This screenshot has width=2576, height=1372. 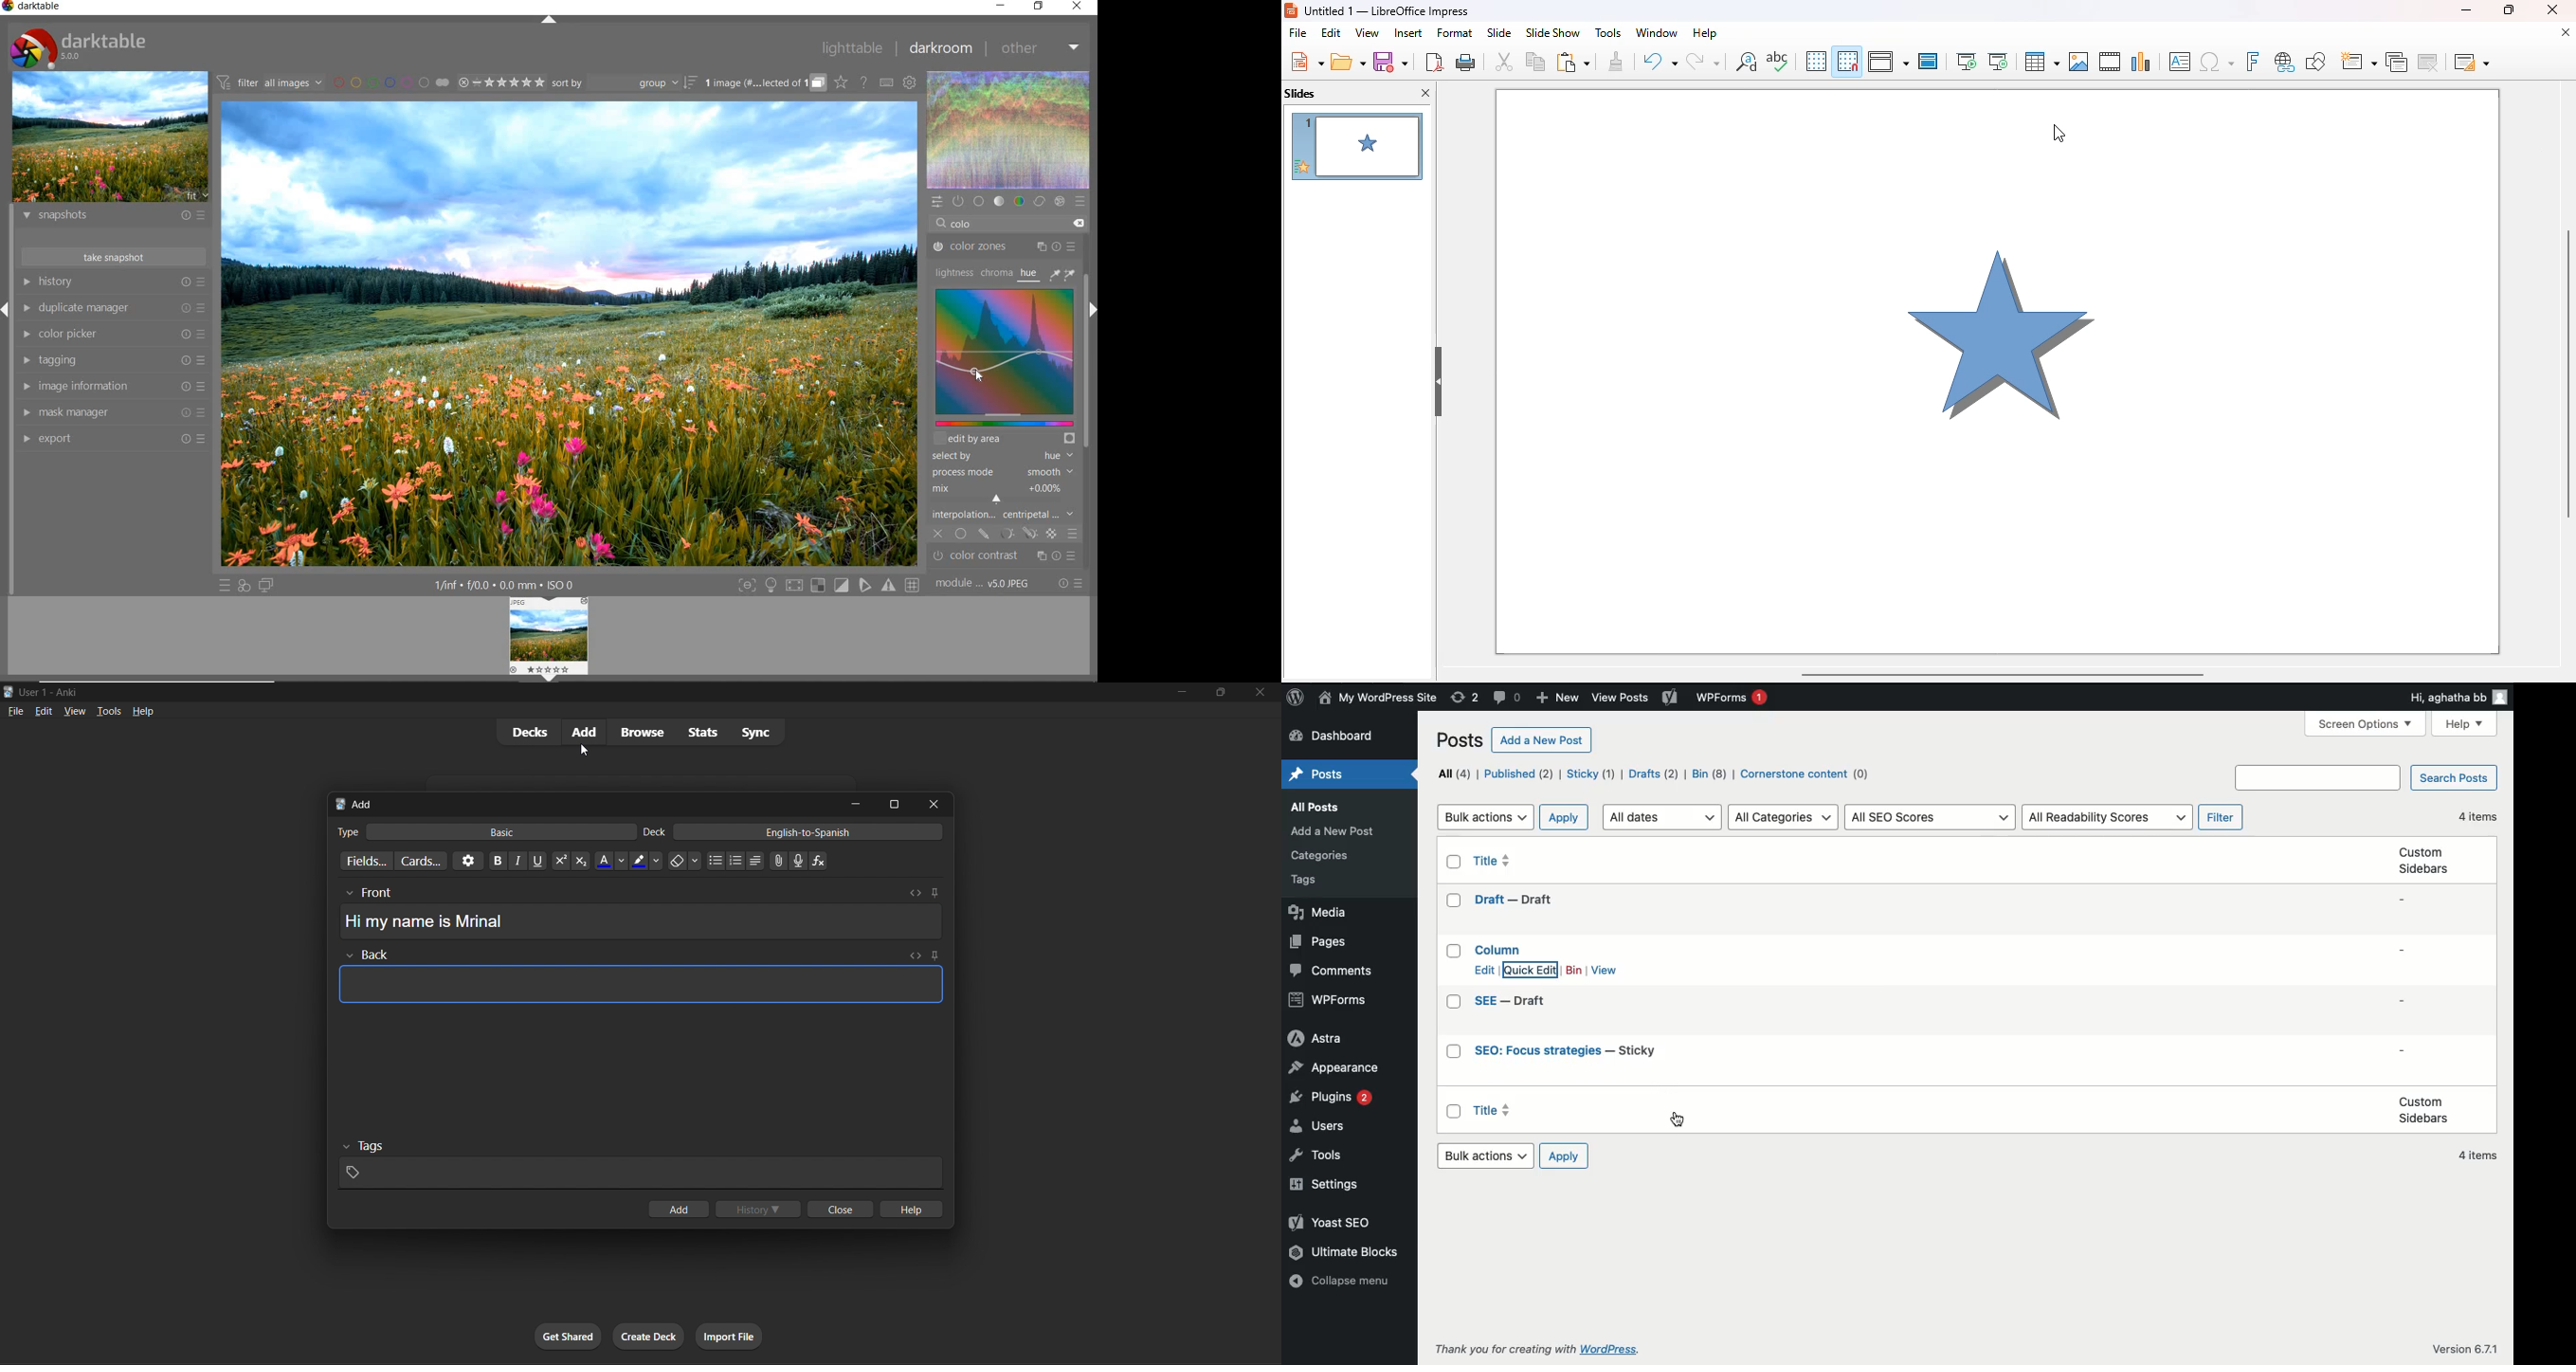 What do you see at coordinates (1513, 900) in the screenshot?
I see `draft -- draft` at bounding box center [1513, 900].